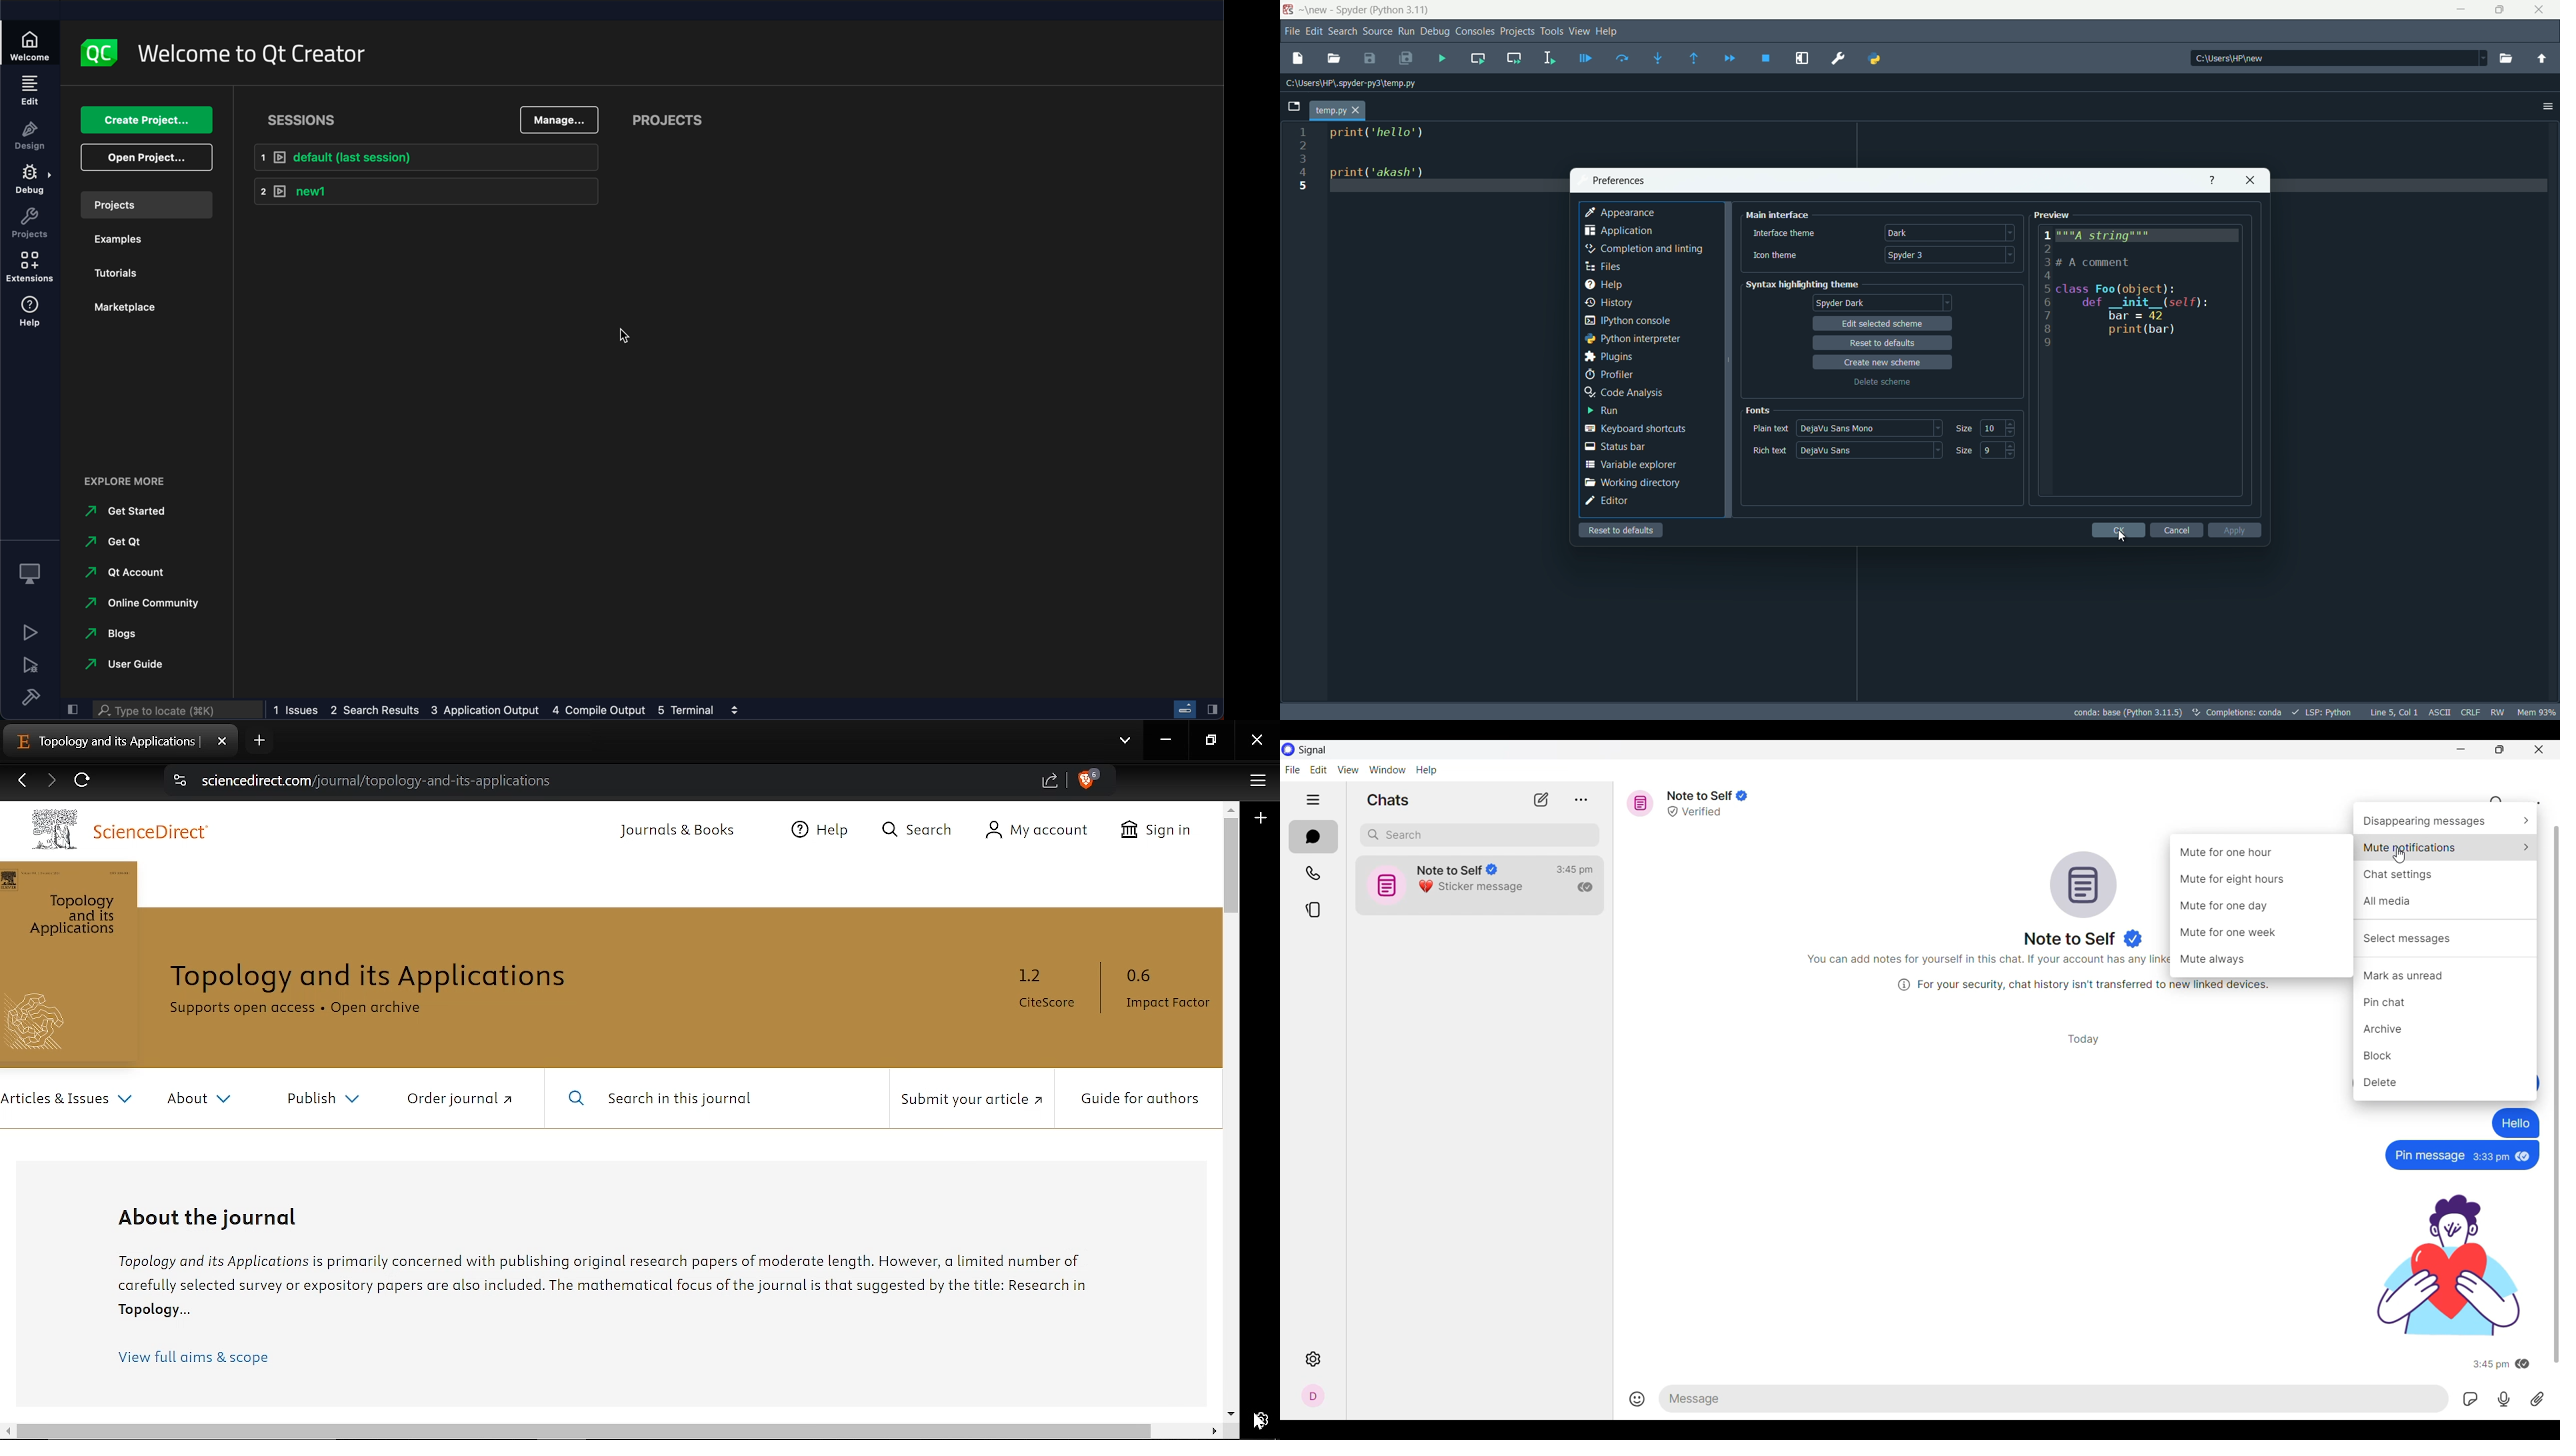 This screenshot has height=1456, width=2576. I want to click on sticker, so click(2450, 1267).